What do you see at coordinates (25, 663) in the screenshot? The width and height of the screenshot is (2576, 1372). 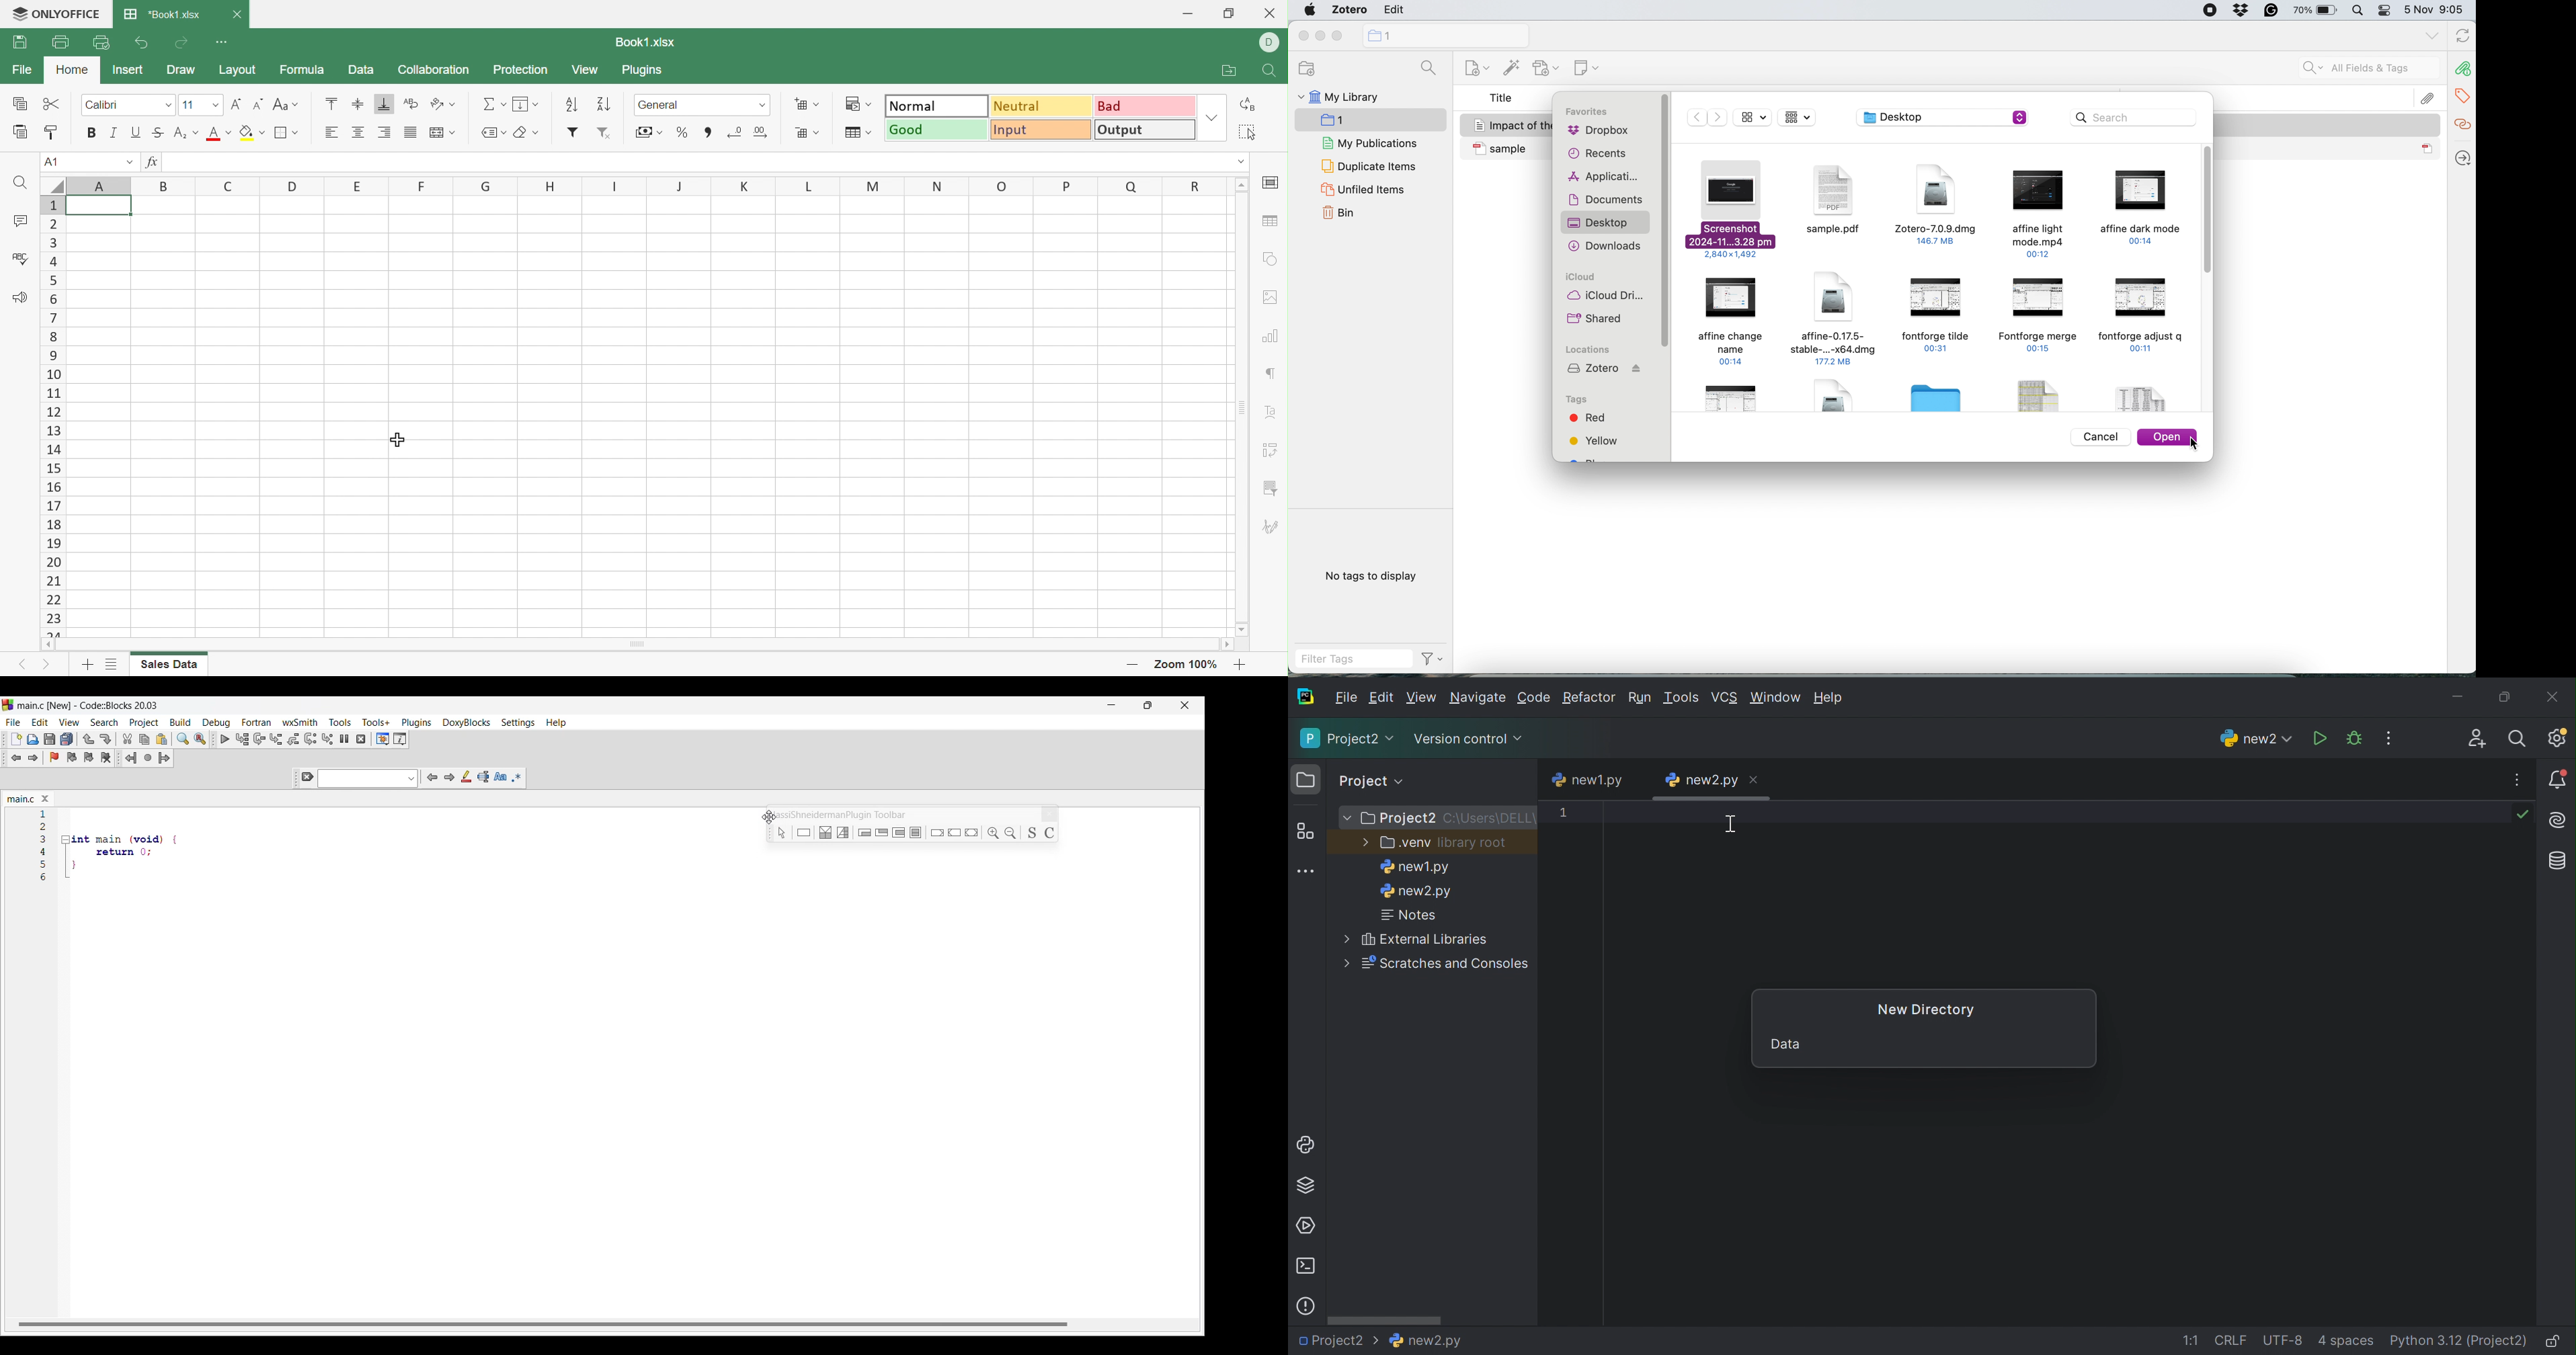 I see `Previous` at bounding box center [25, 663].